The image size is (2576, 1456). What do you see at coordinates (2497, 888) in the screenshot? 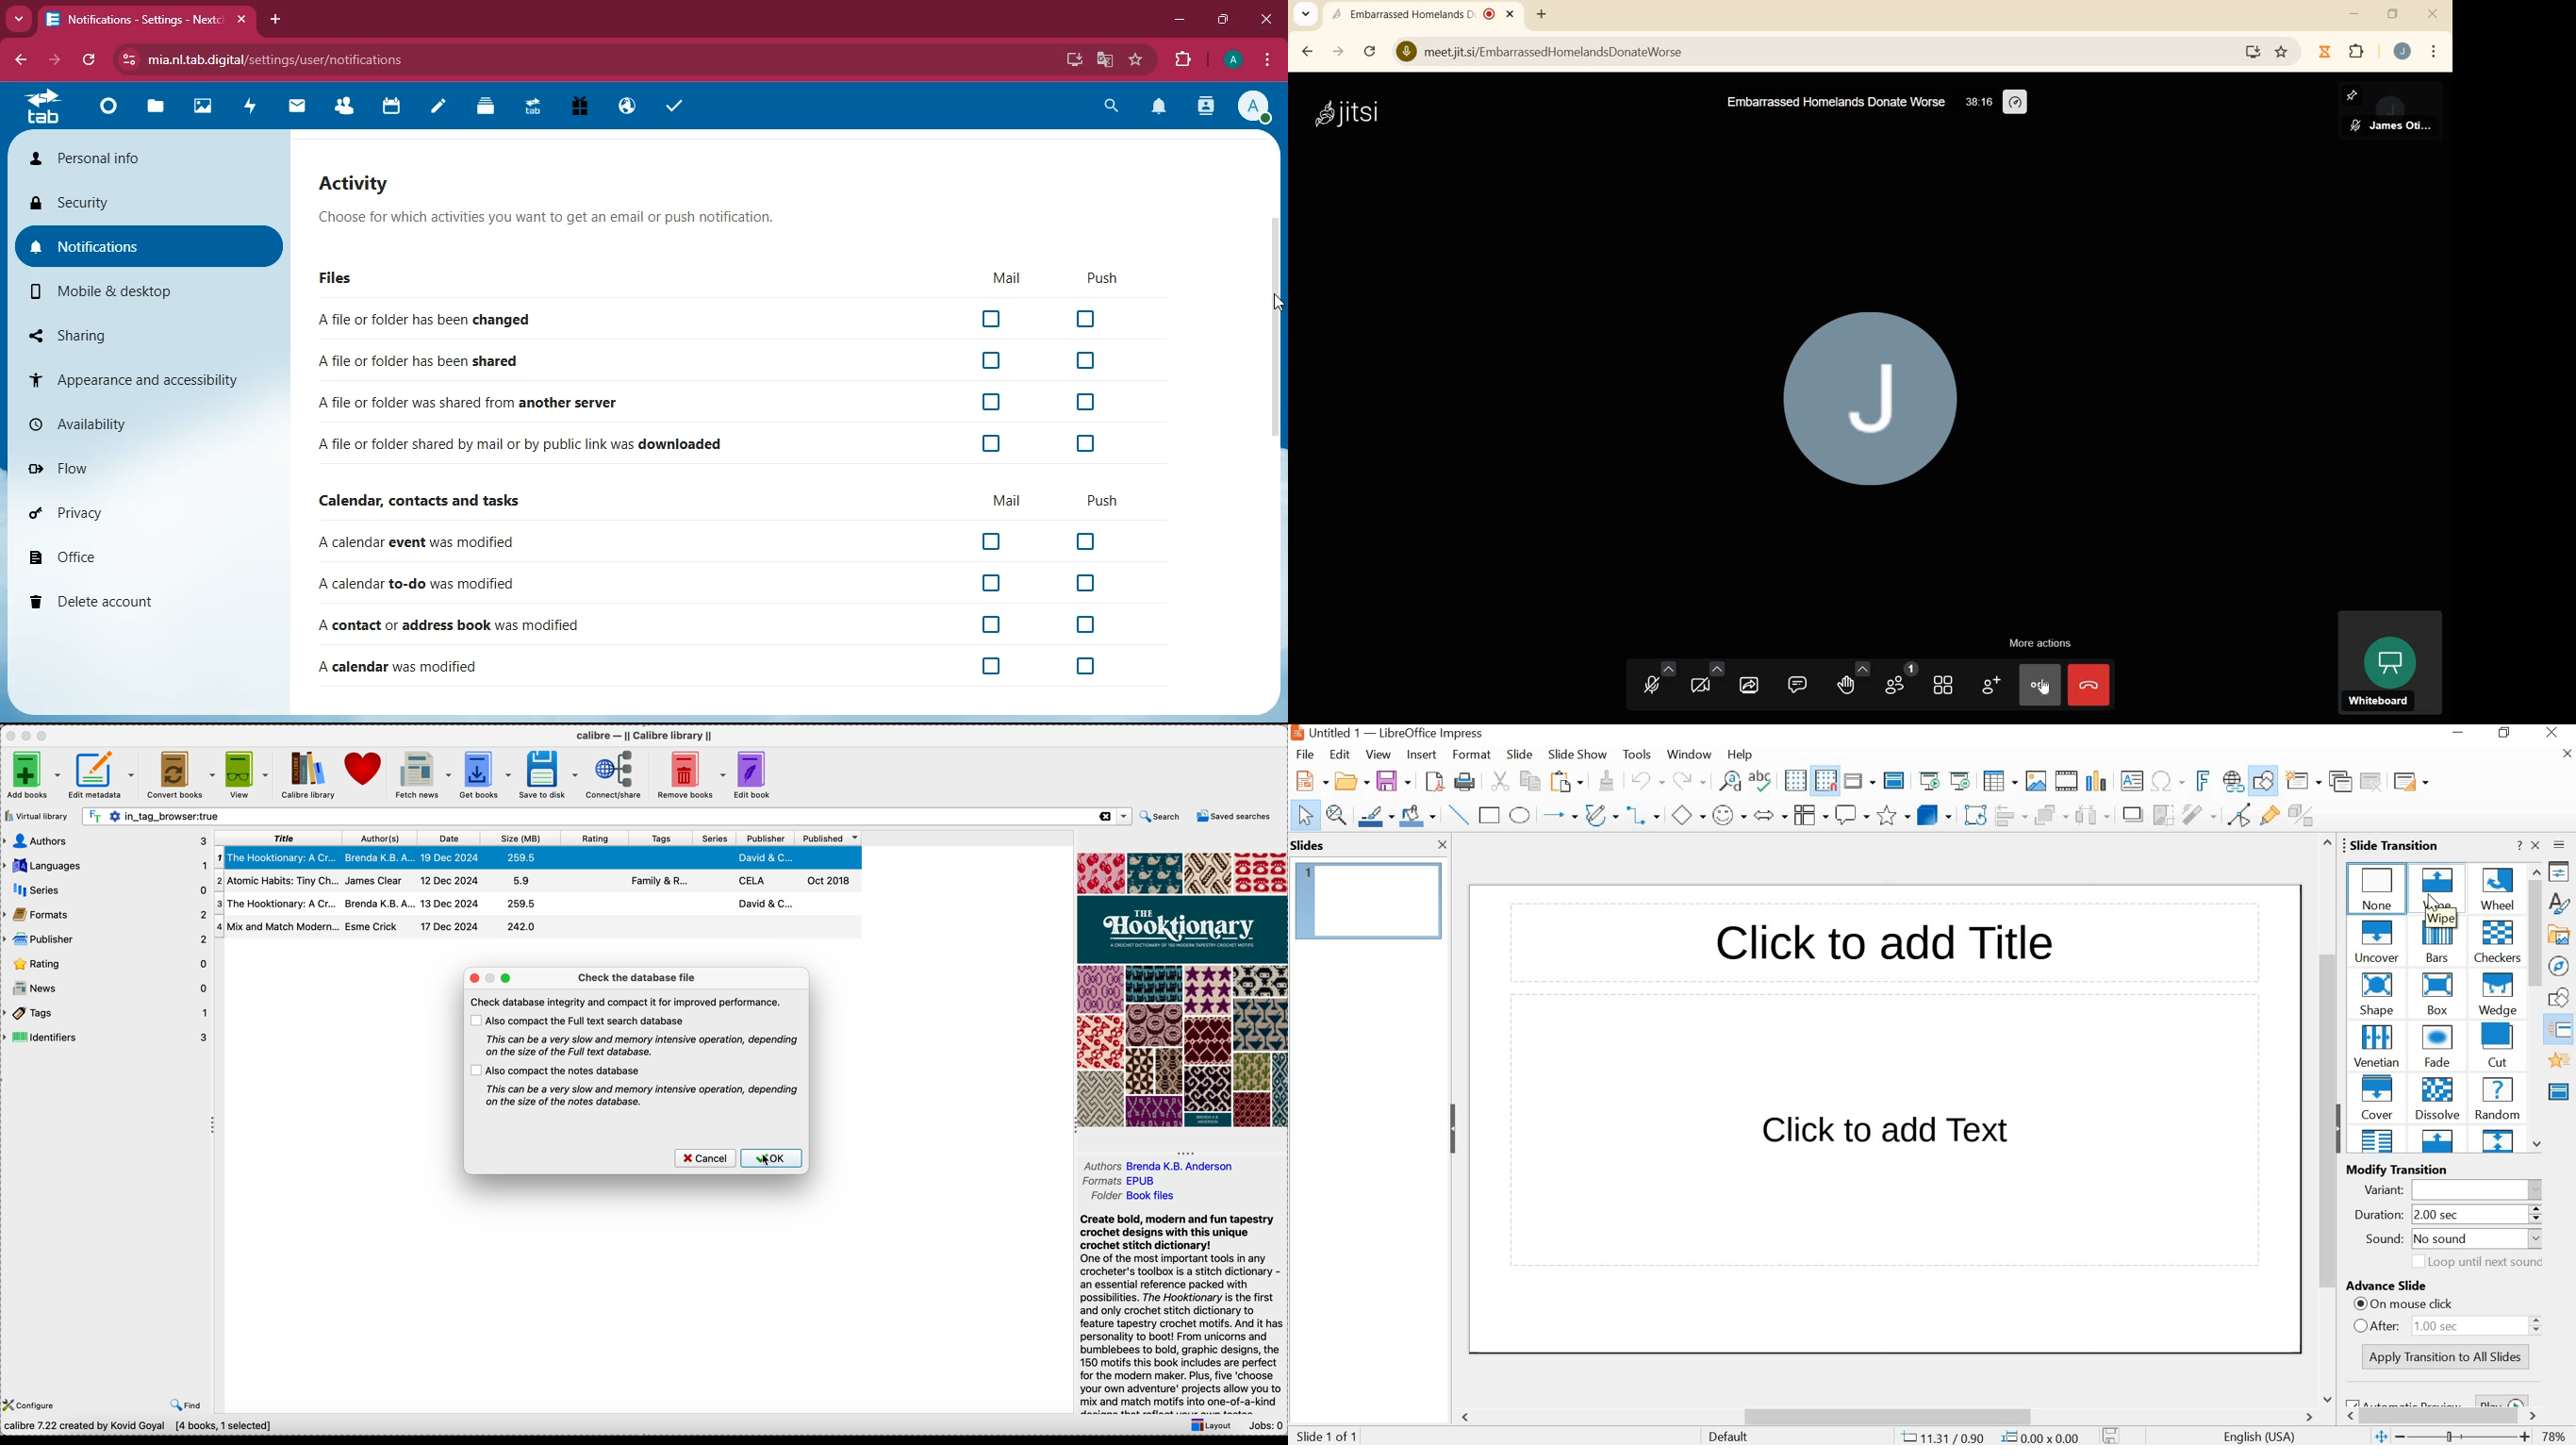
I see `WHEEL` at bounding box center [2497, 888].